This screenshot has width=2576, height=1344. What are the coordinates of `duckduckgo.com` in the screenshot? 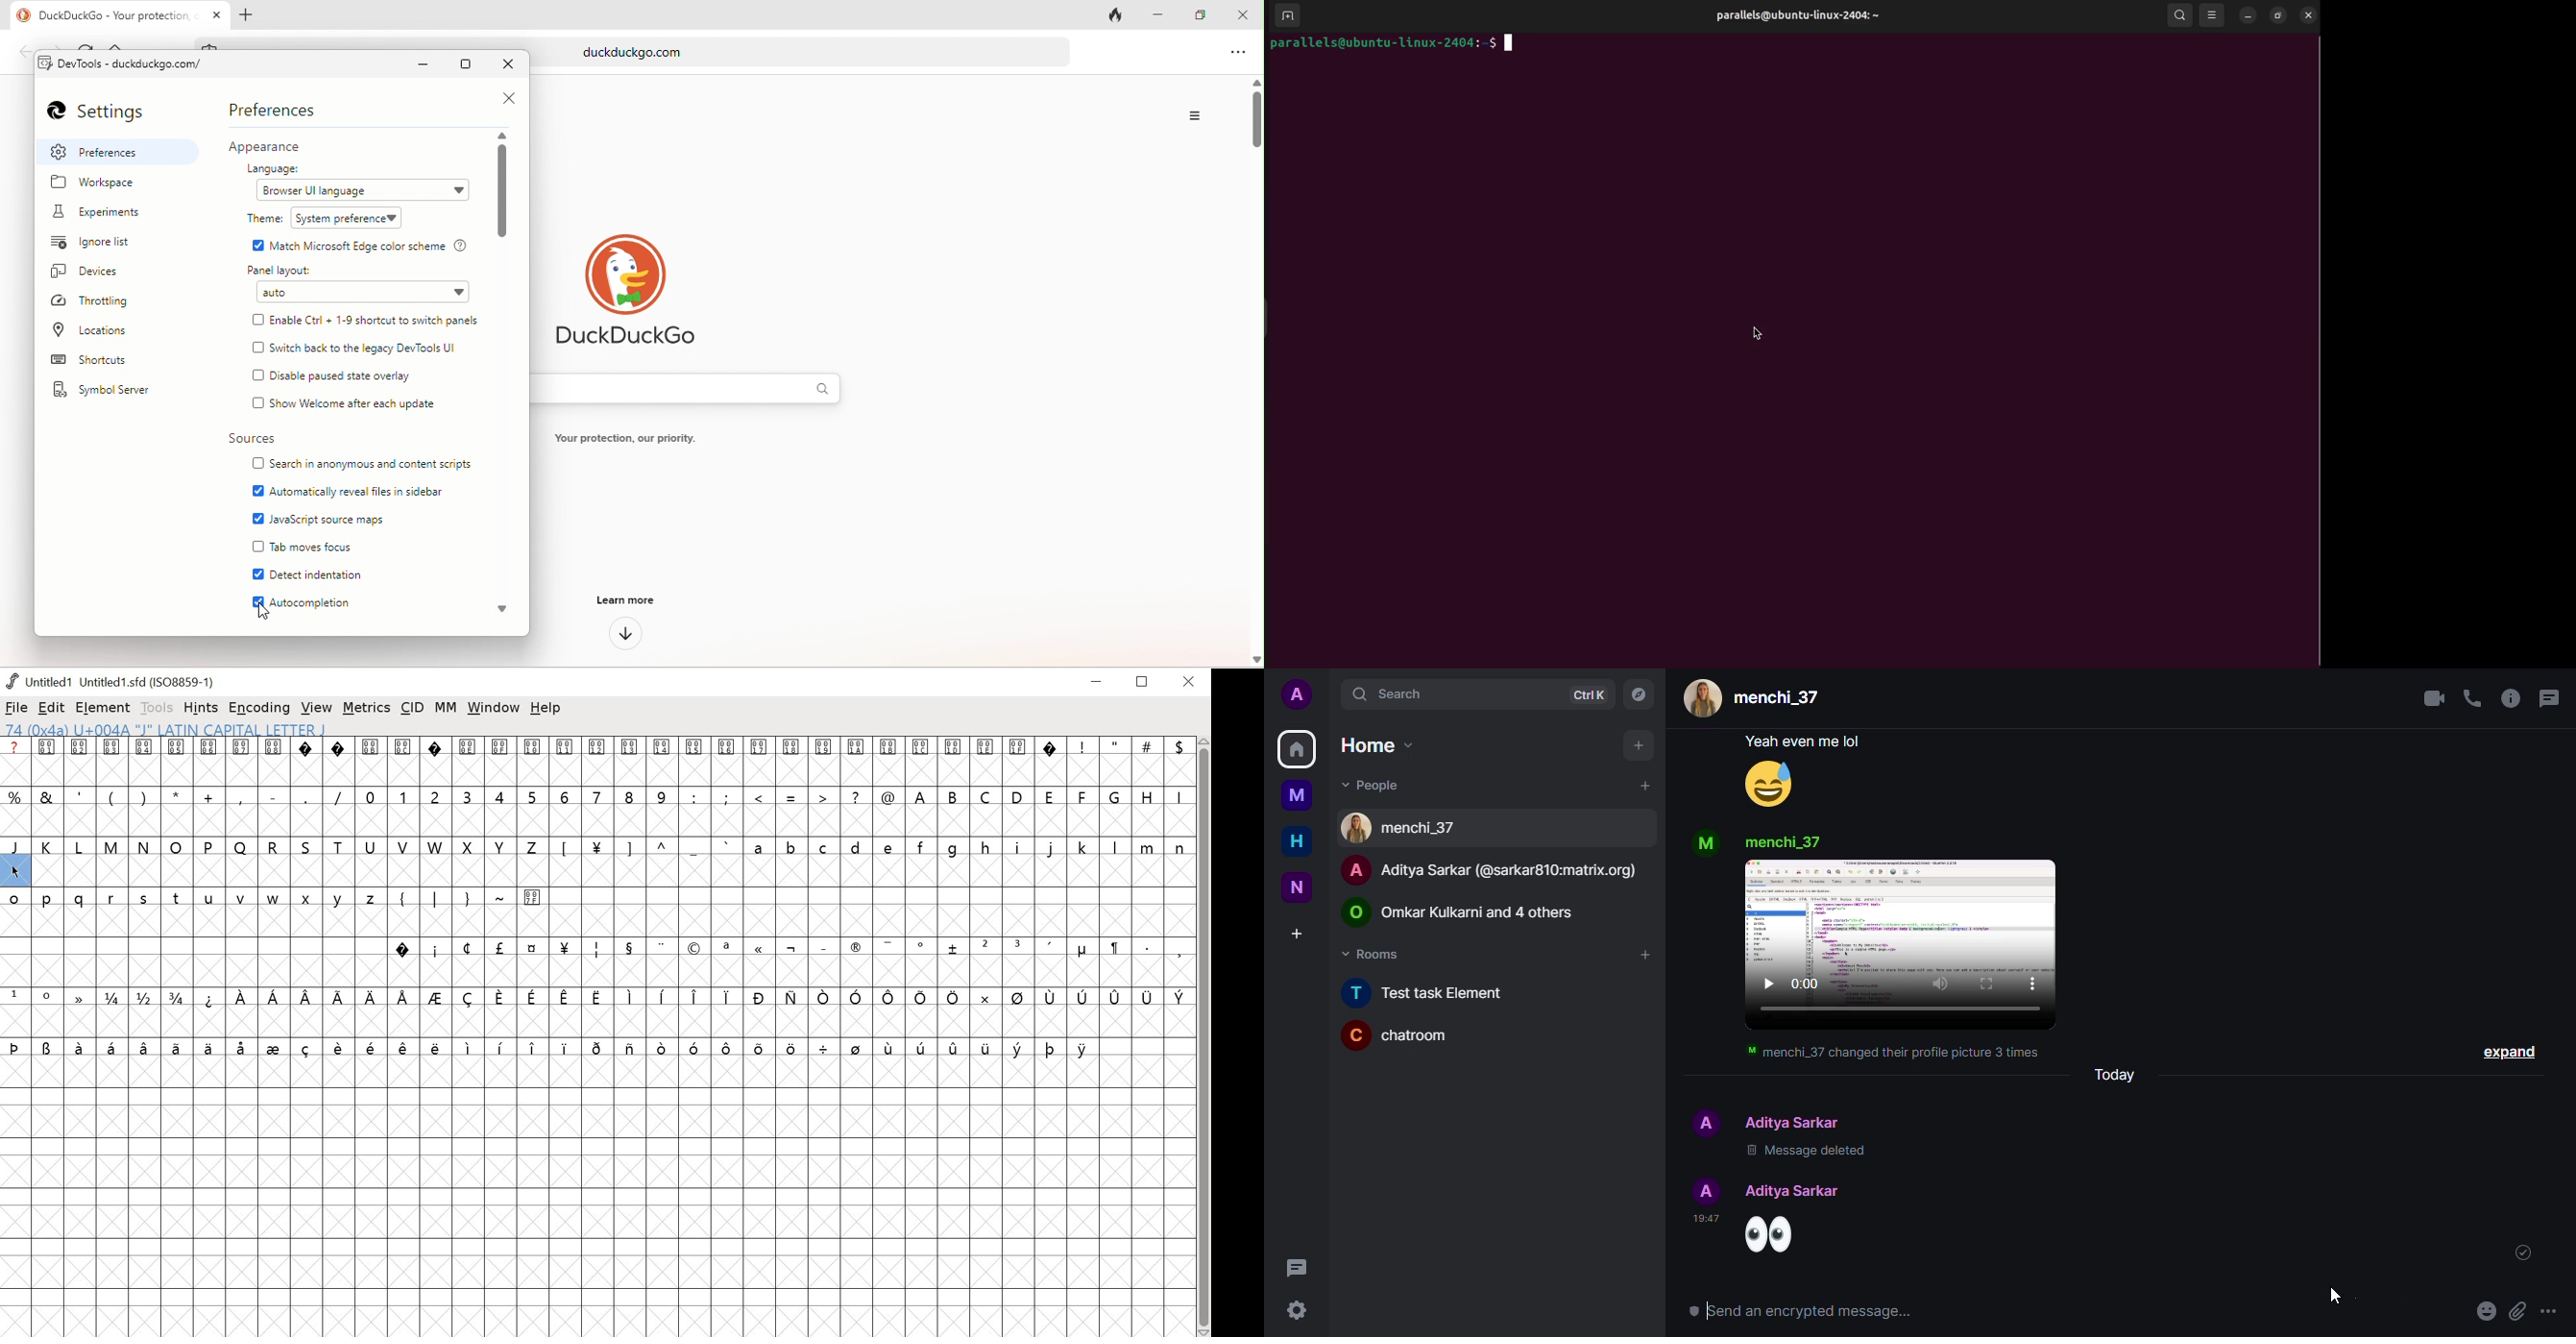 It's located at (836, 52).